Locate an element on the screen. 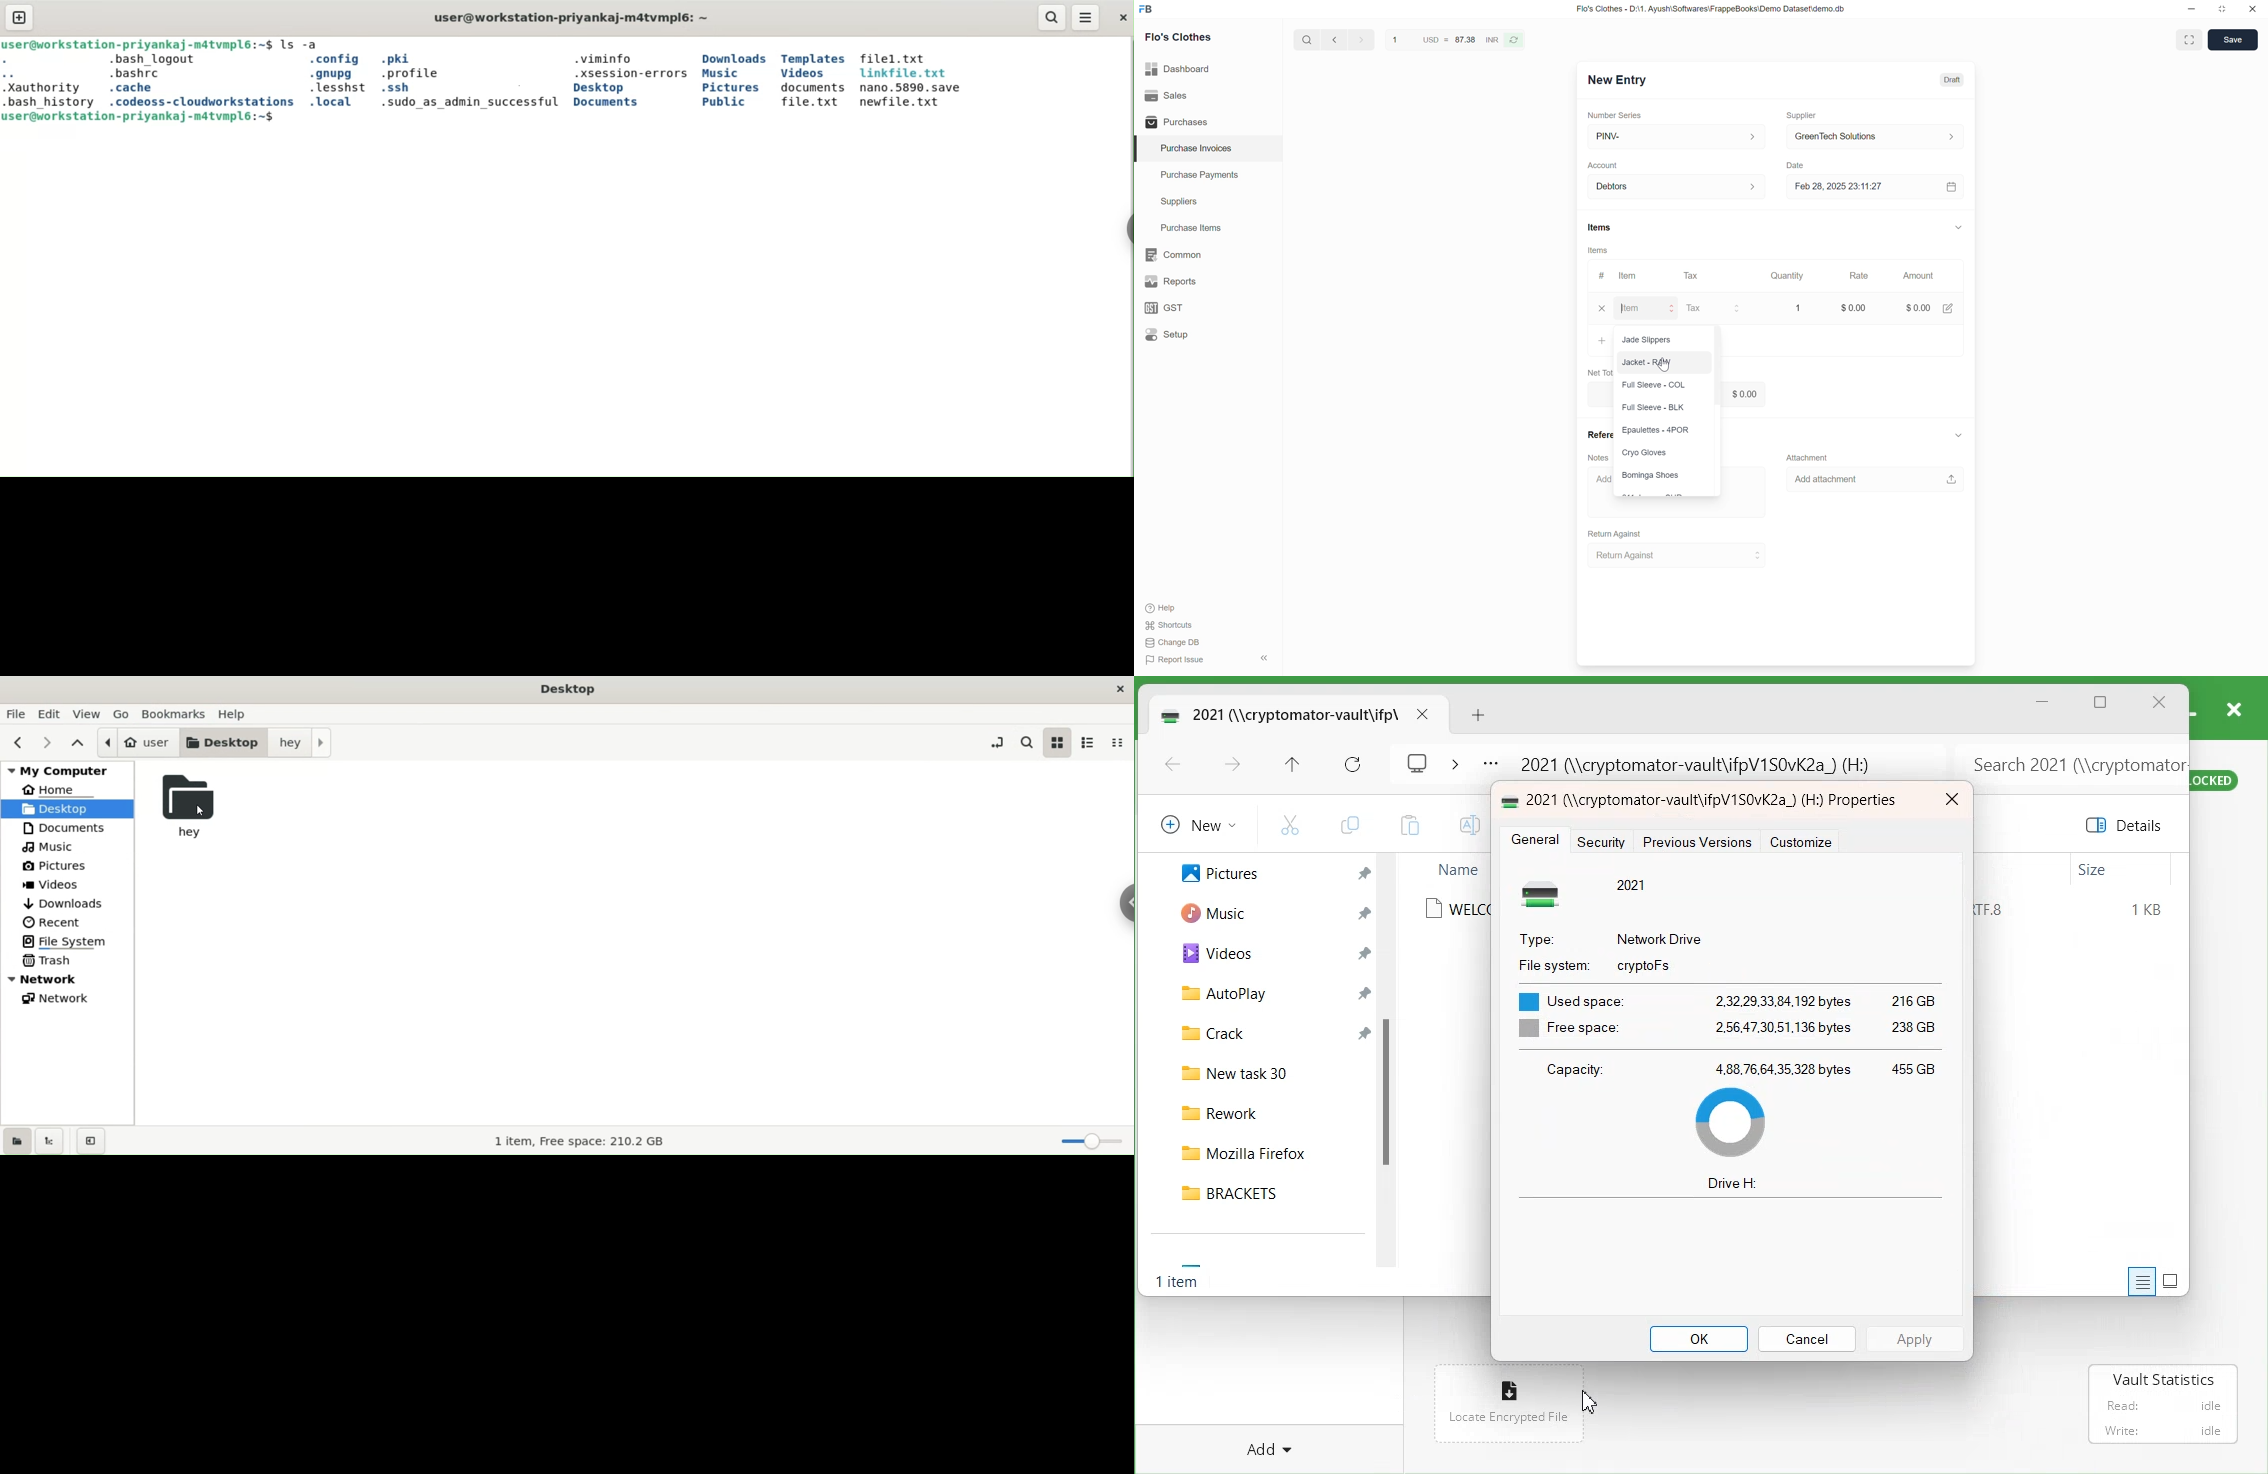 Image resolution: width=2268 pixels, height=1484 pixels. Bominga Shoes is located at coordinates (1663, 475).